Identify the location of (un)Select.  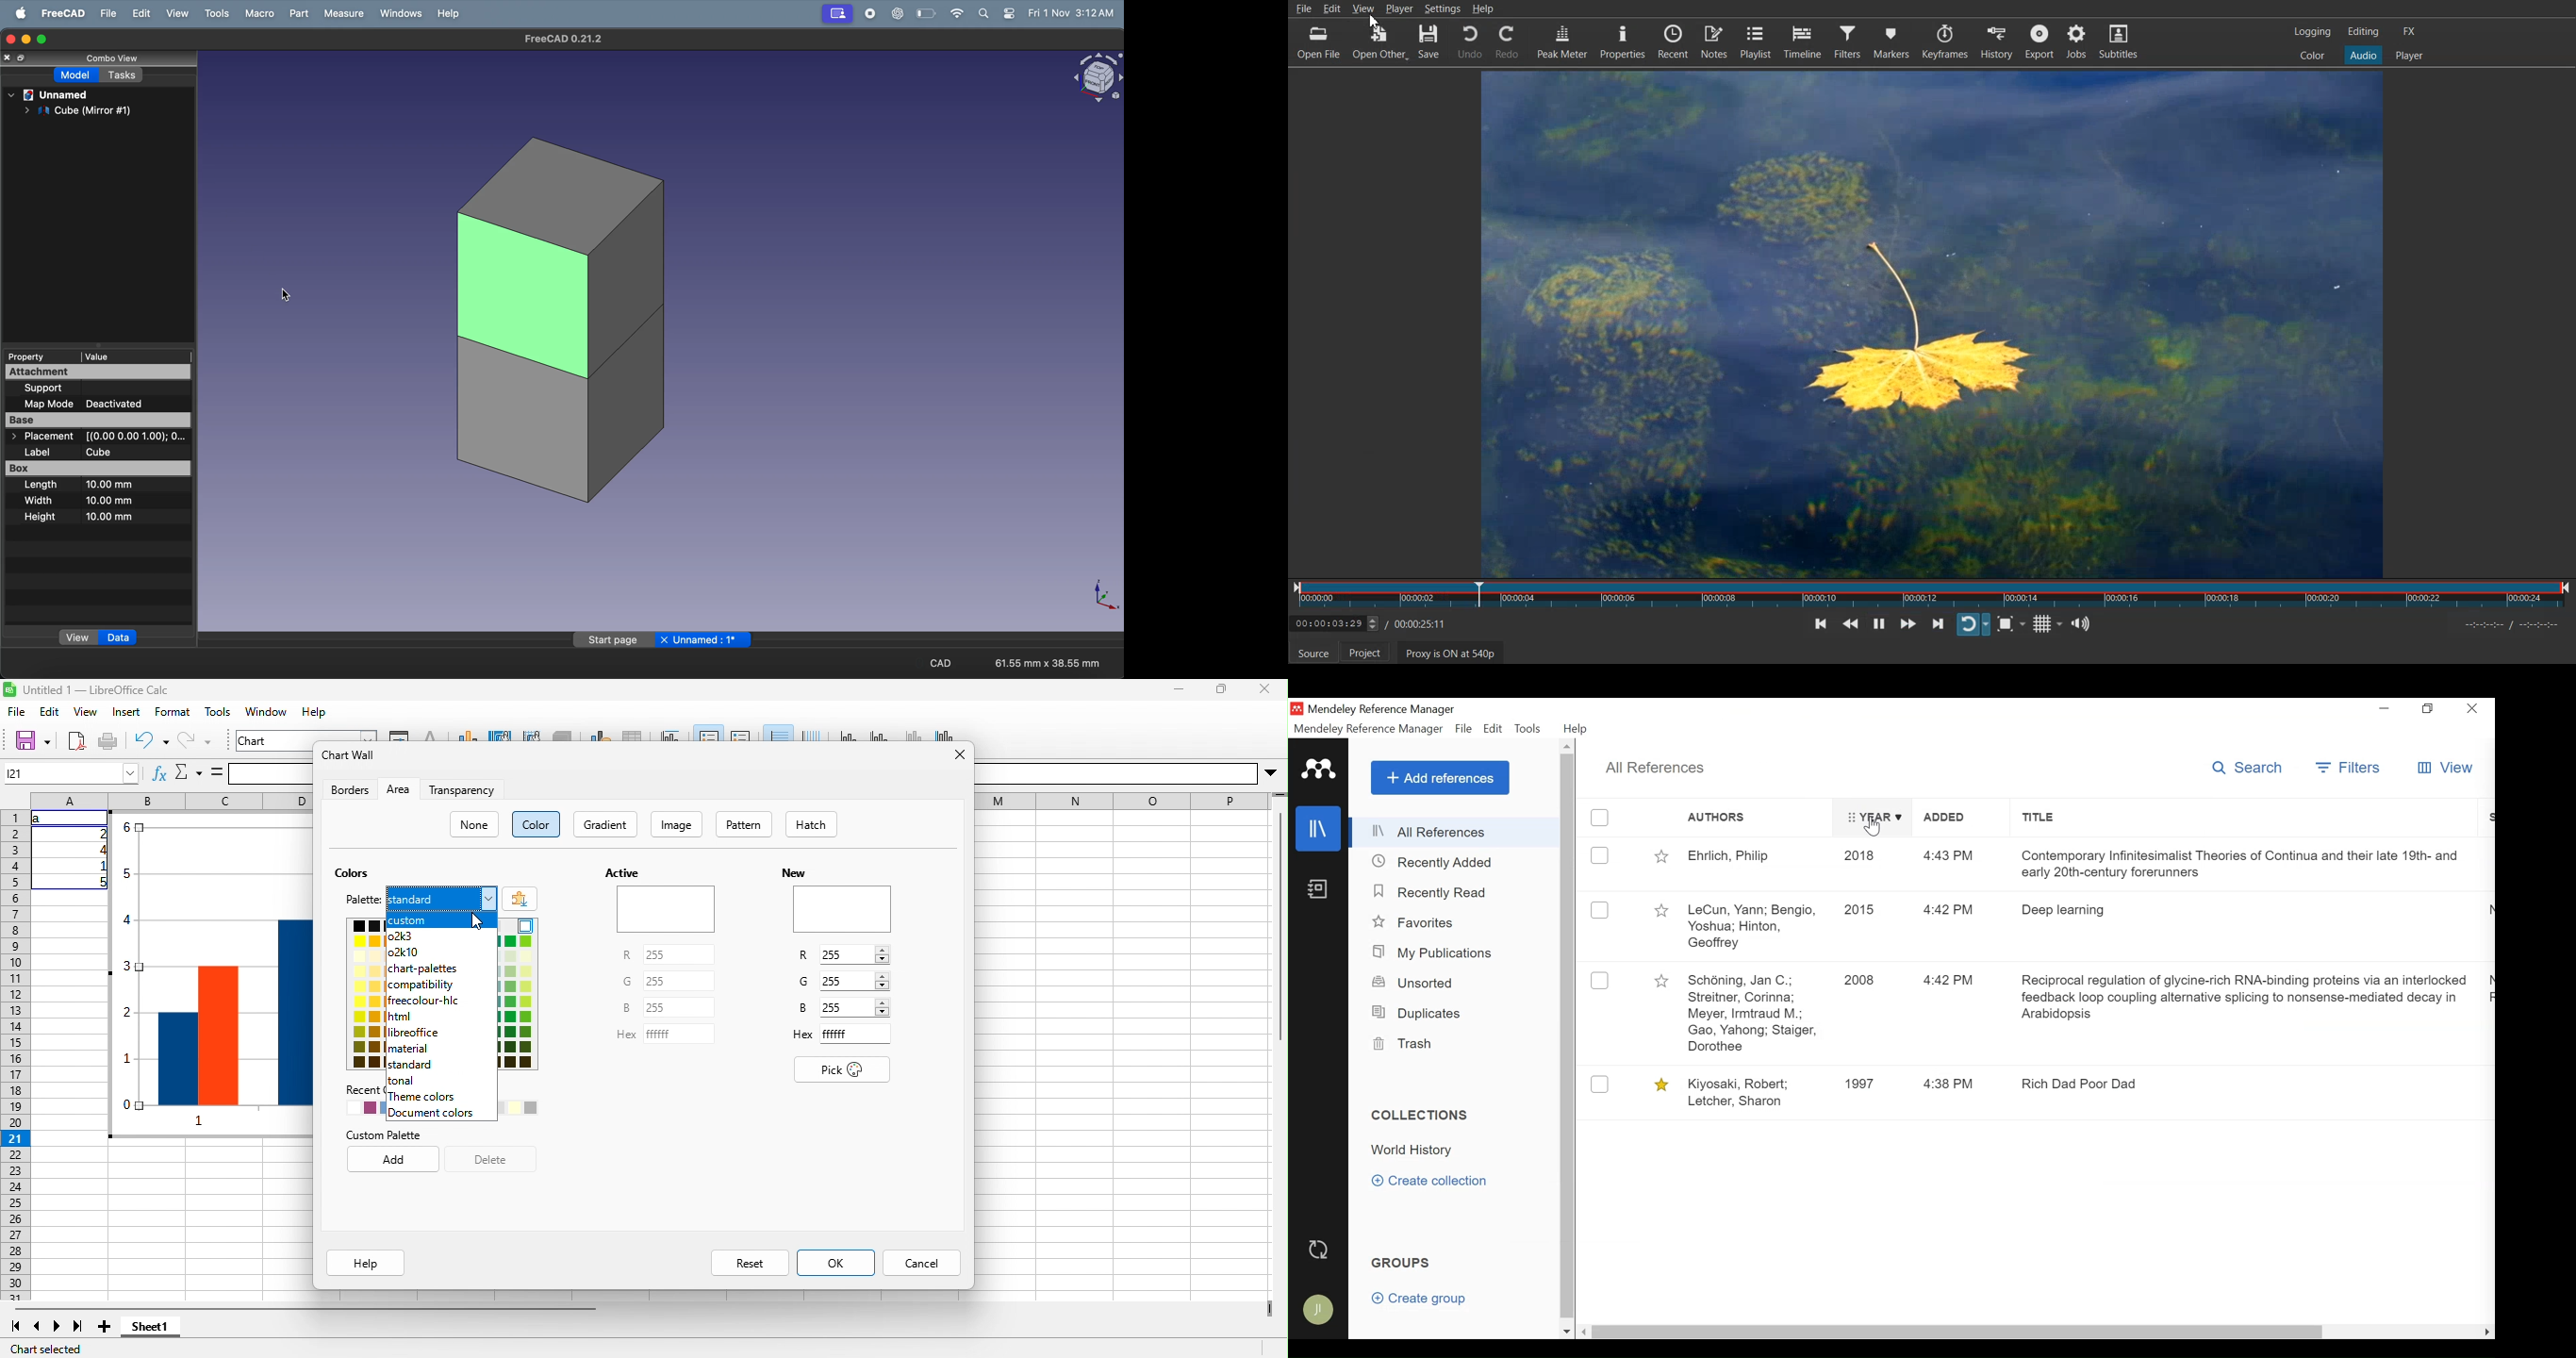
(1600, 816).